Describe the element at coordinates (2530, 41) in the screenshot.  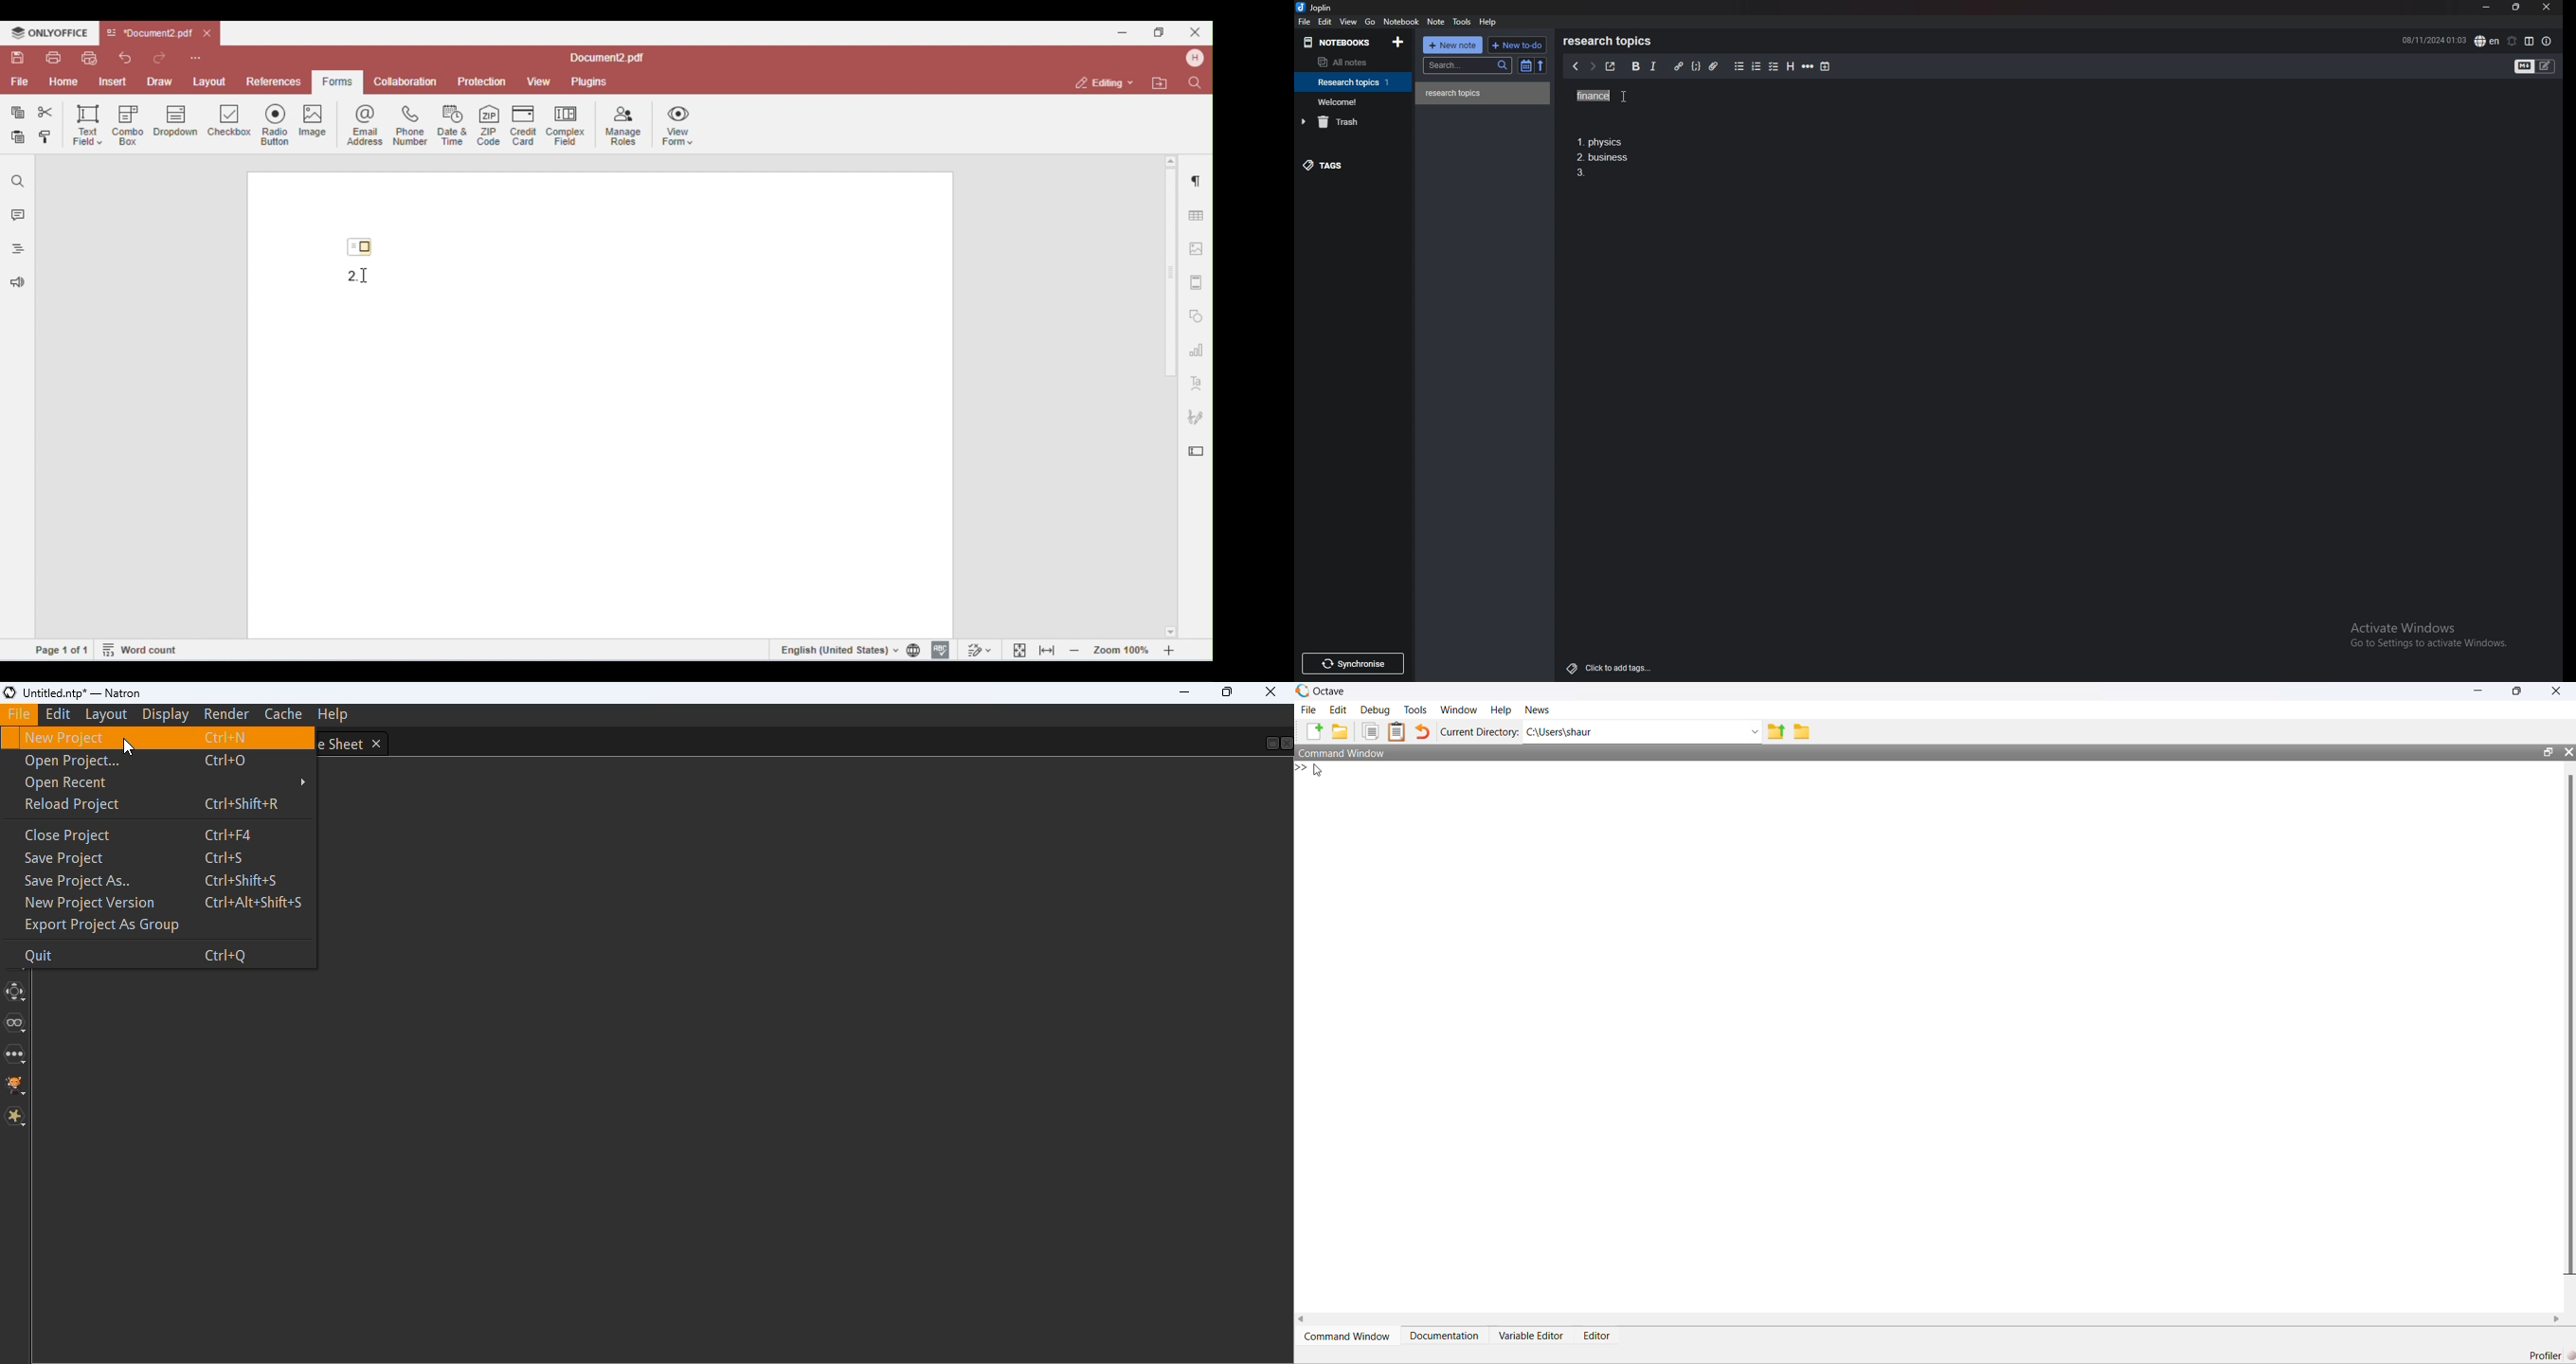
I see `toggle editor layout` at that location.